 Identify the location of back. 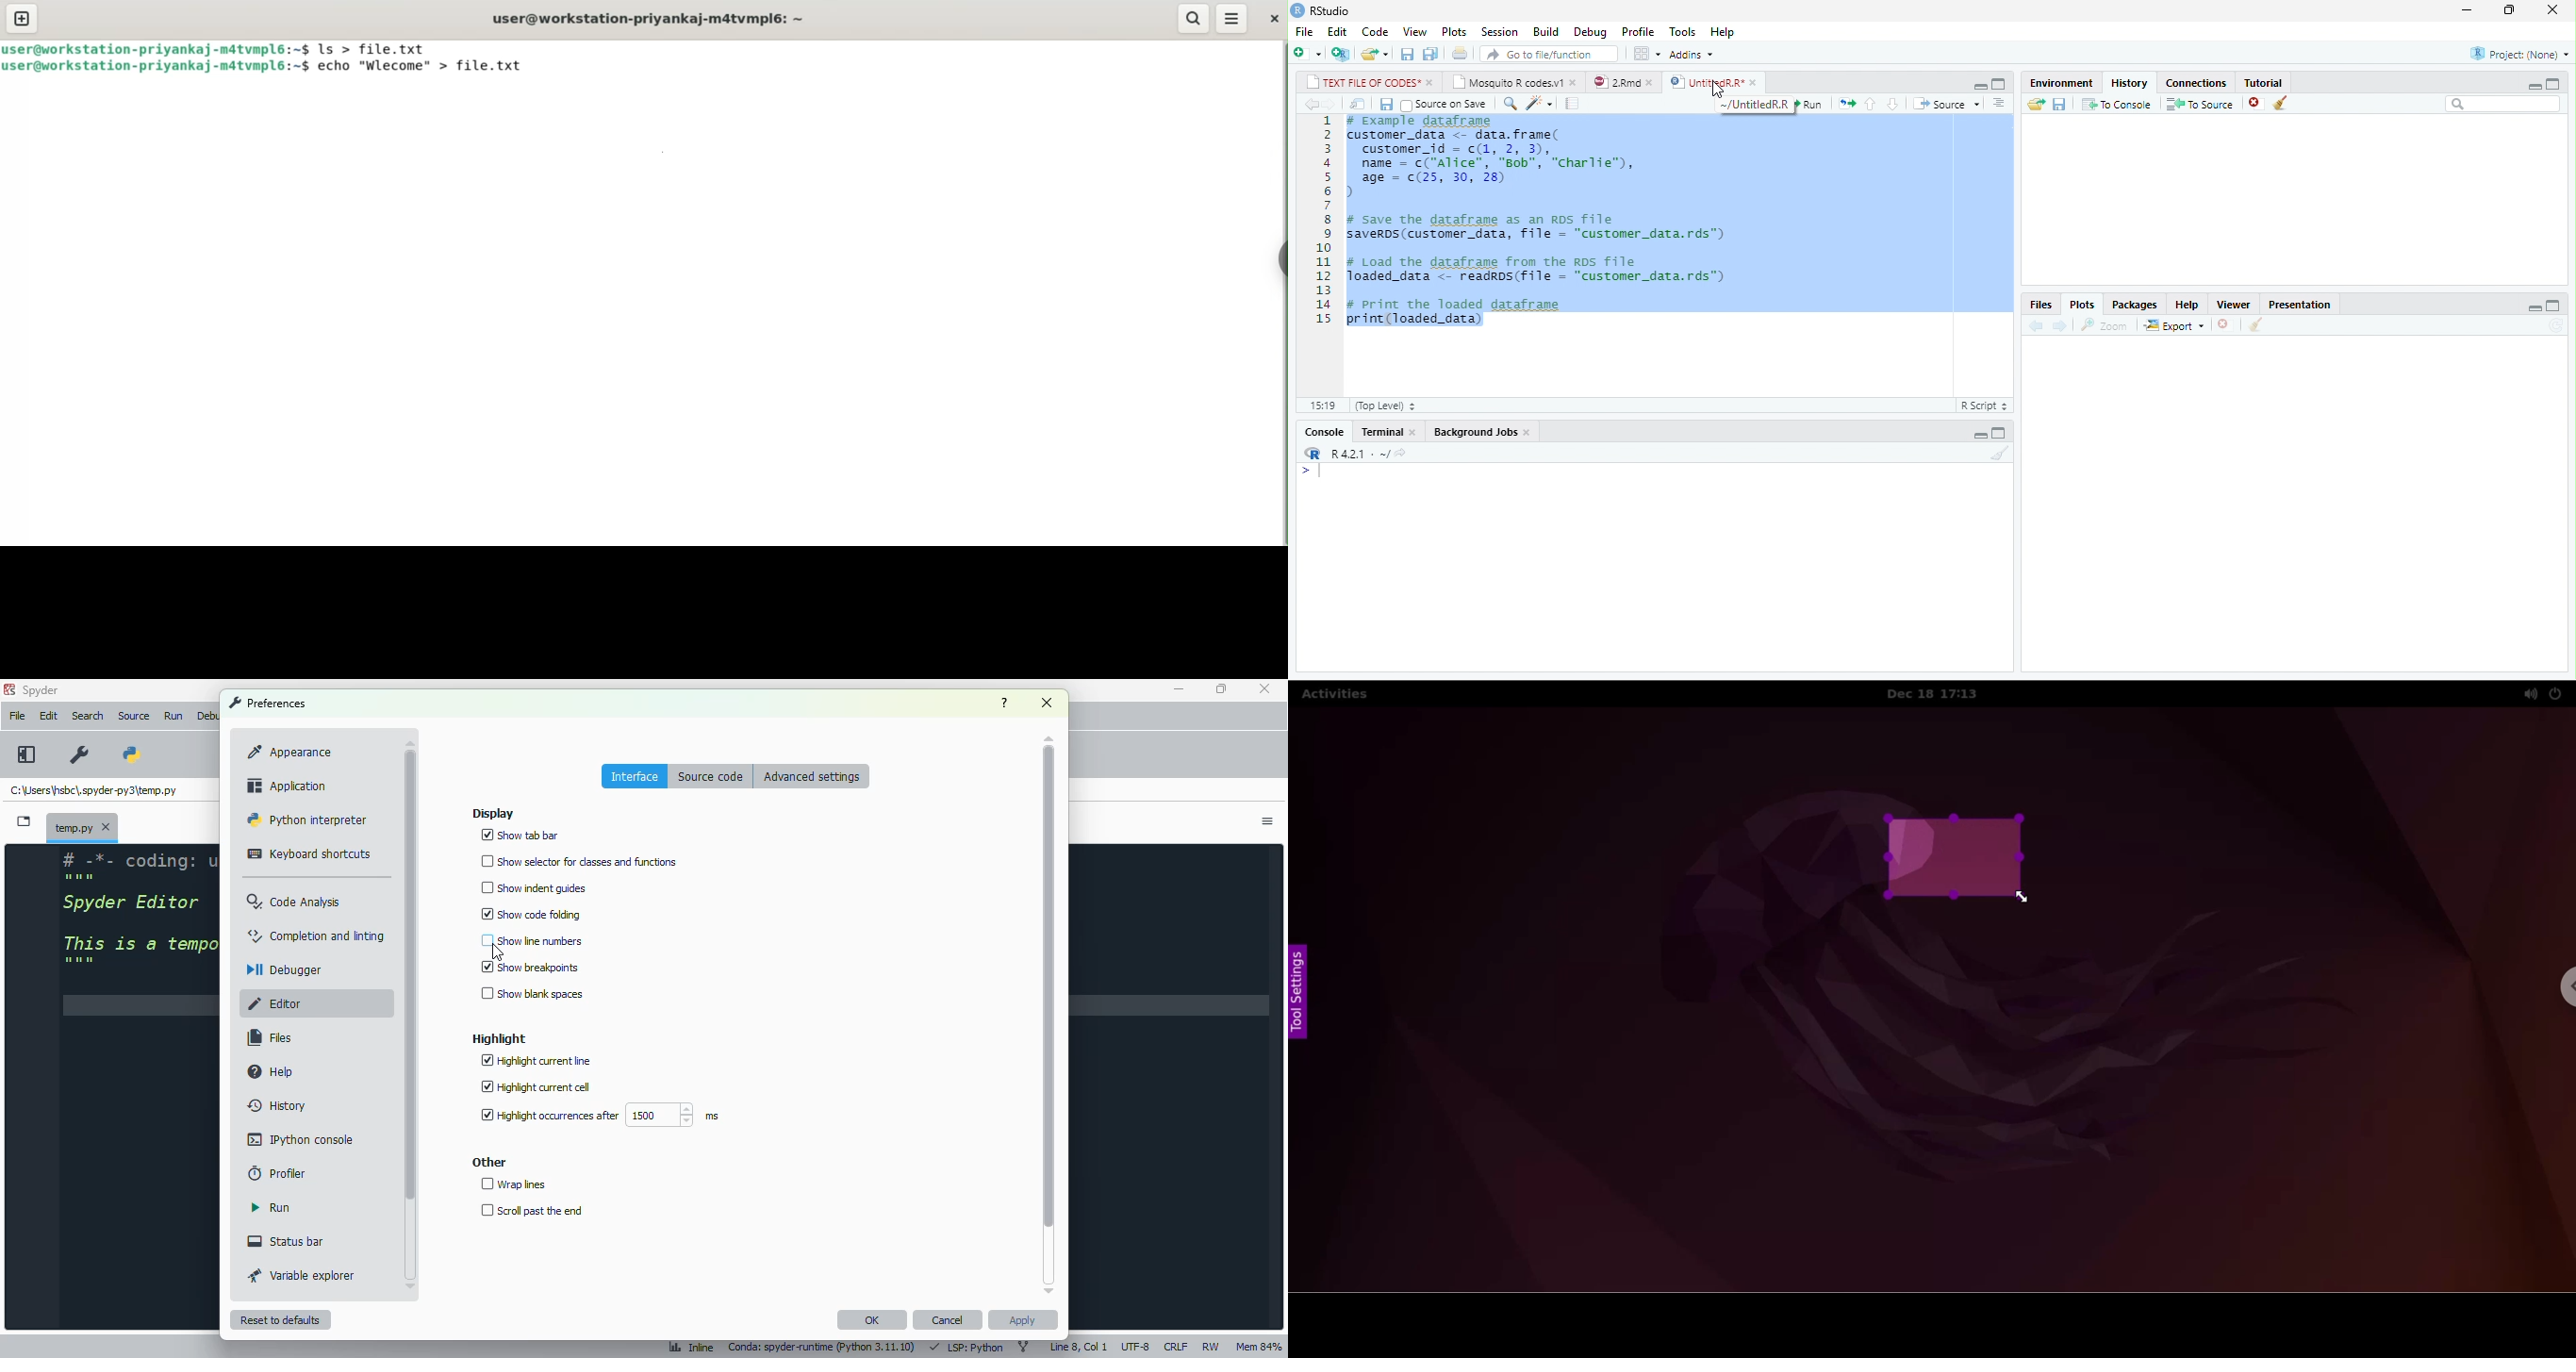
(1313, 105).